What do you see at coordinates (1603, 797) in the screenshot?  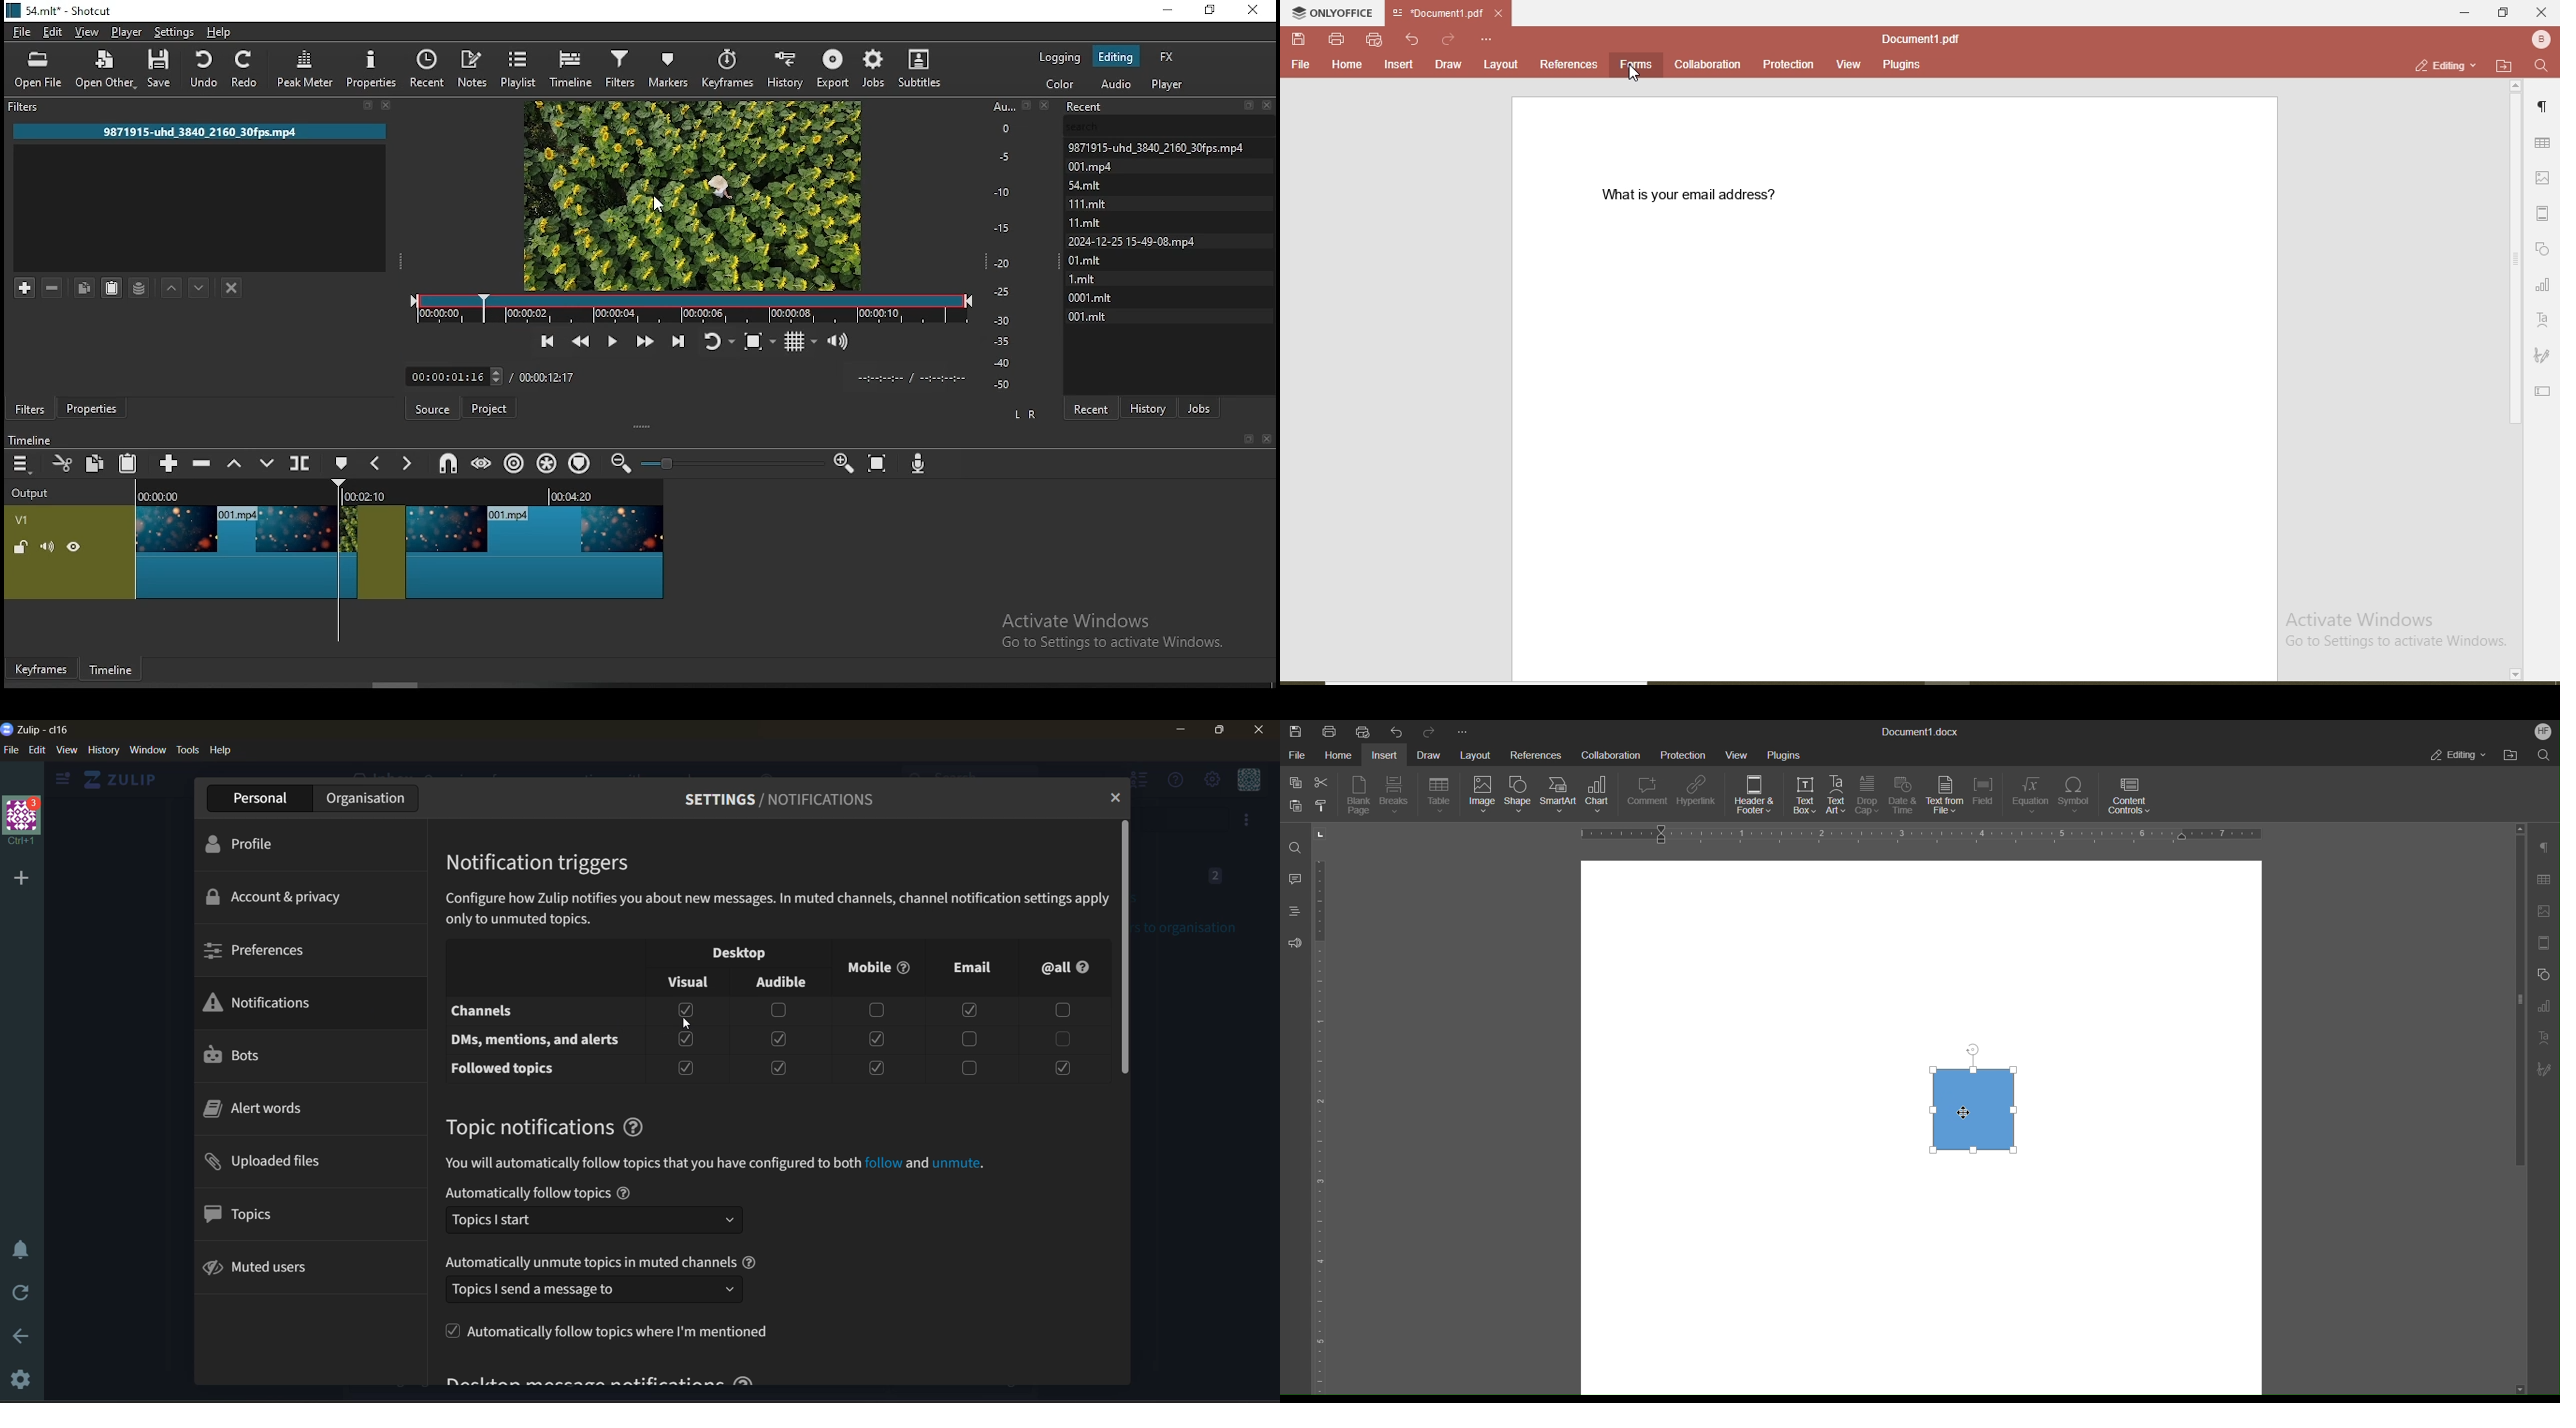 I see `Chart` at bounding box center [1603, 797].